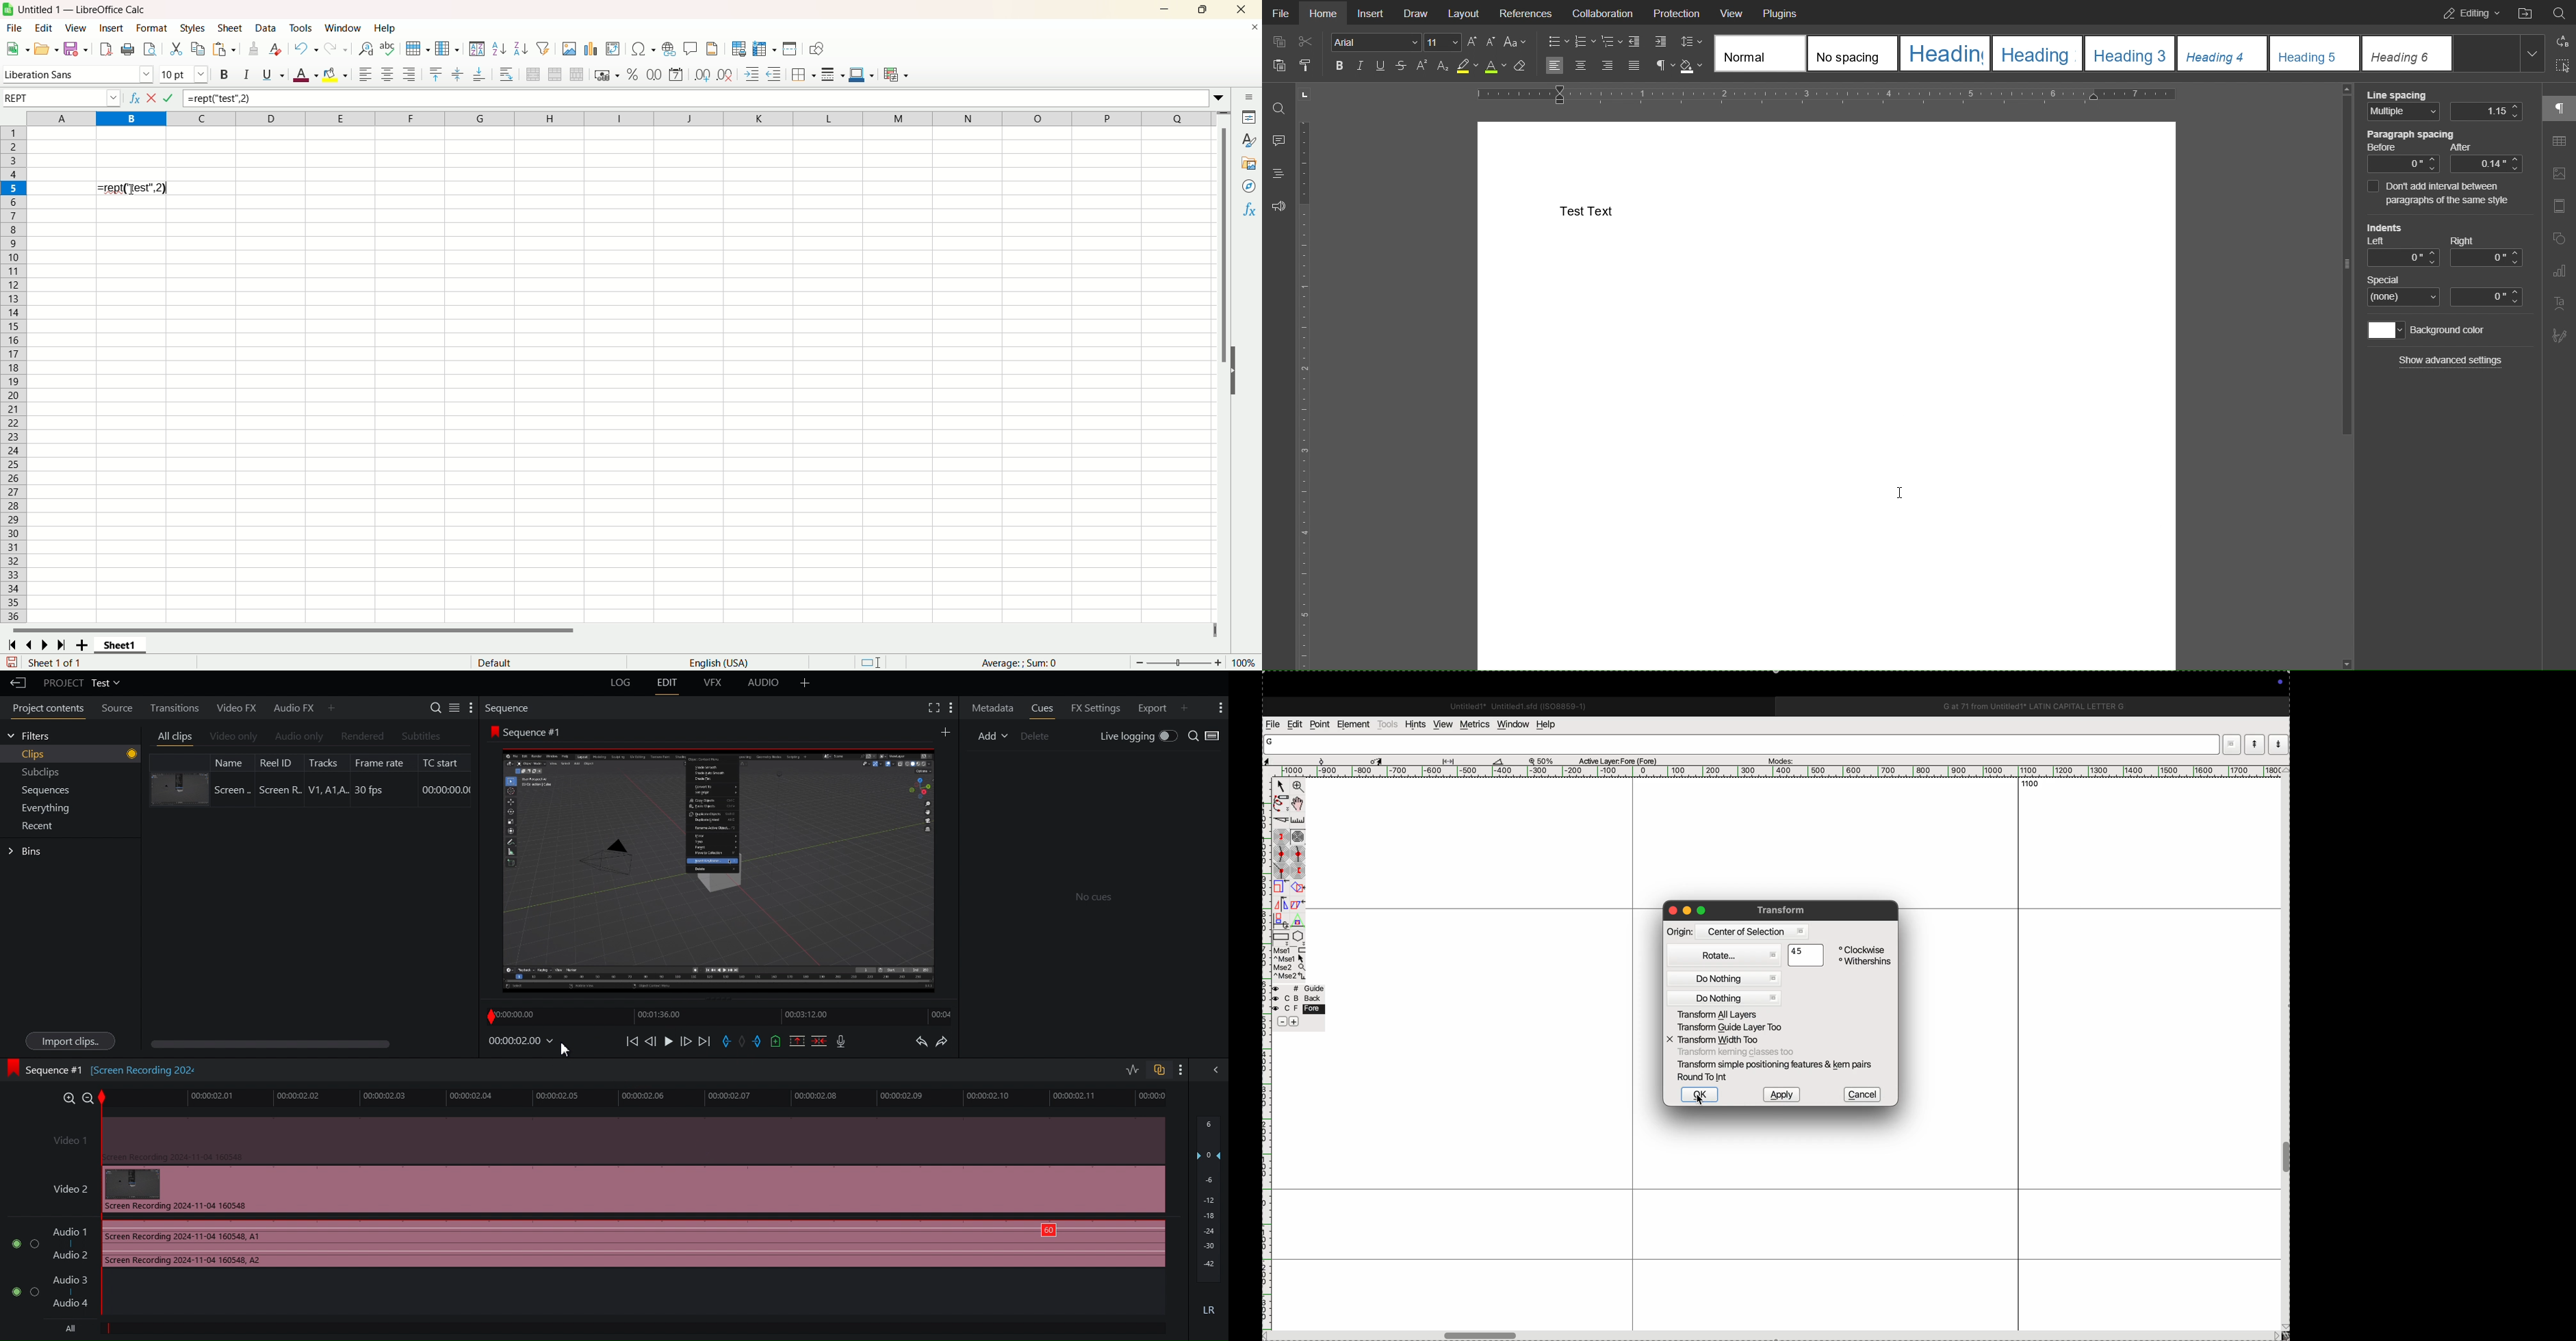 The width and height of the screenshot is (2576, 1344). What do you see at coordinates (764, 49) in the screenshot?
I see `freeze rows and column` at bounding box center [764, 49].